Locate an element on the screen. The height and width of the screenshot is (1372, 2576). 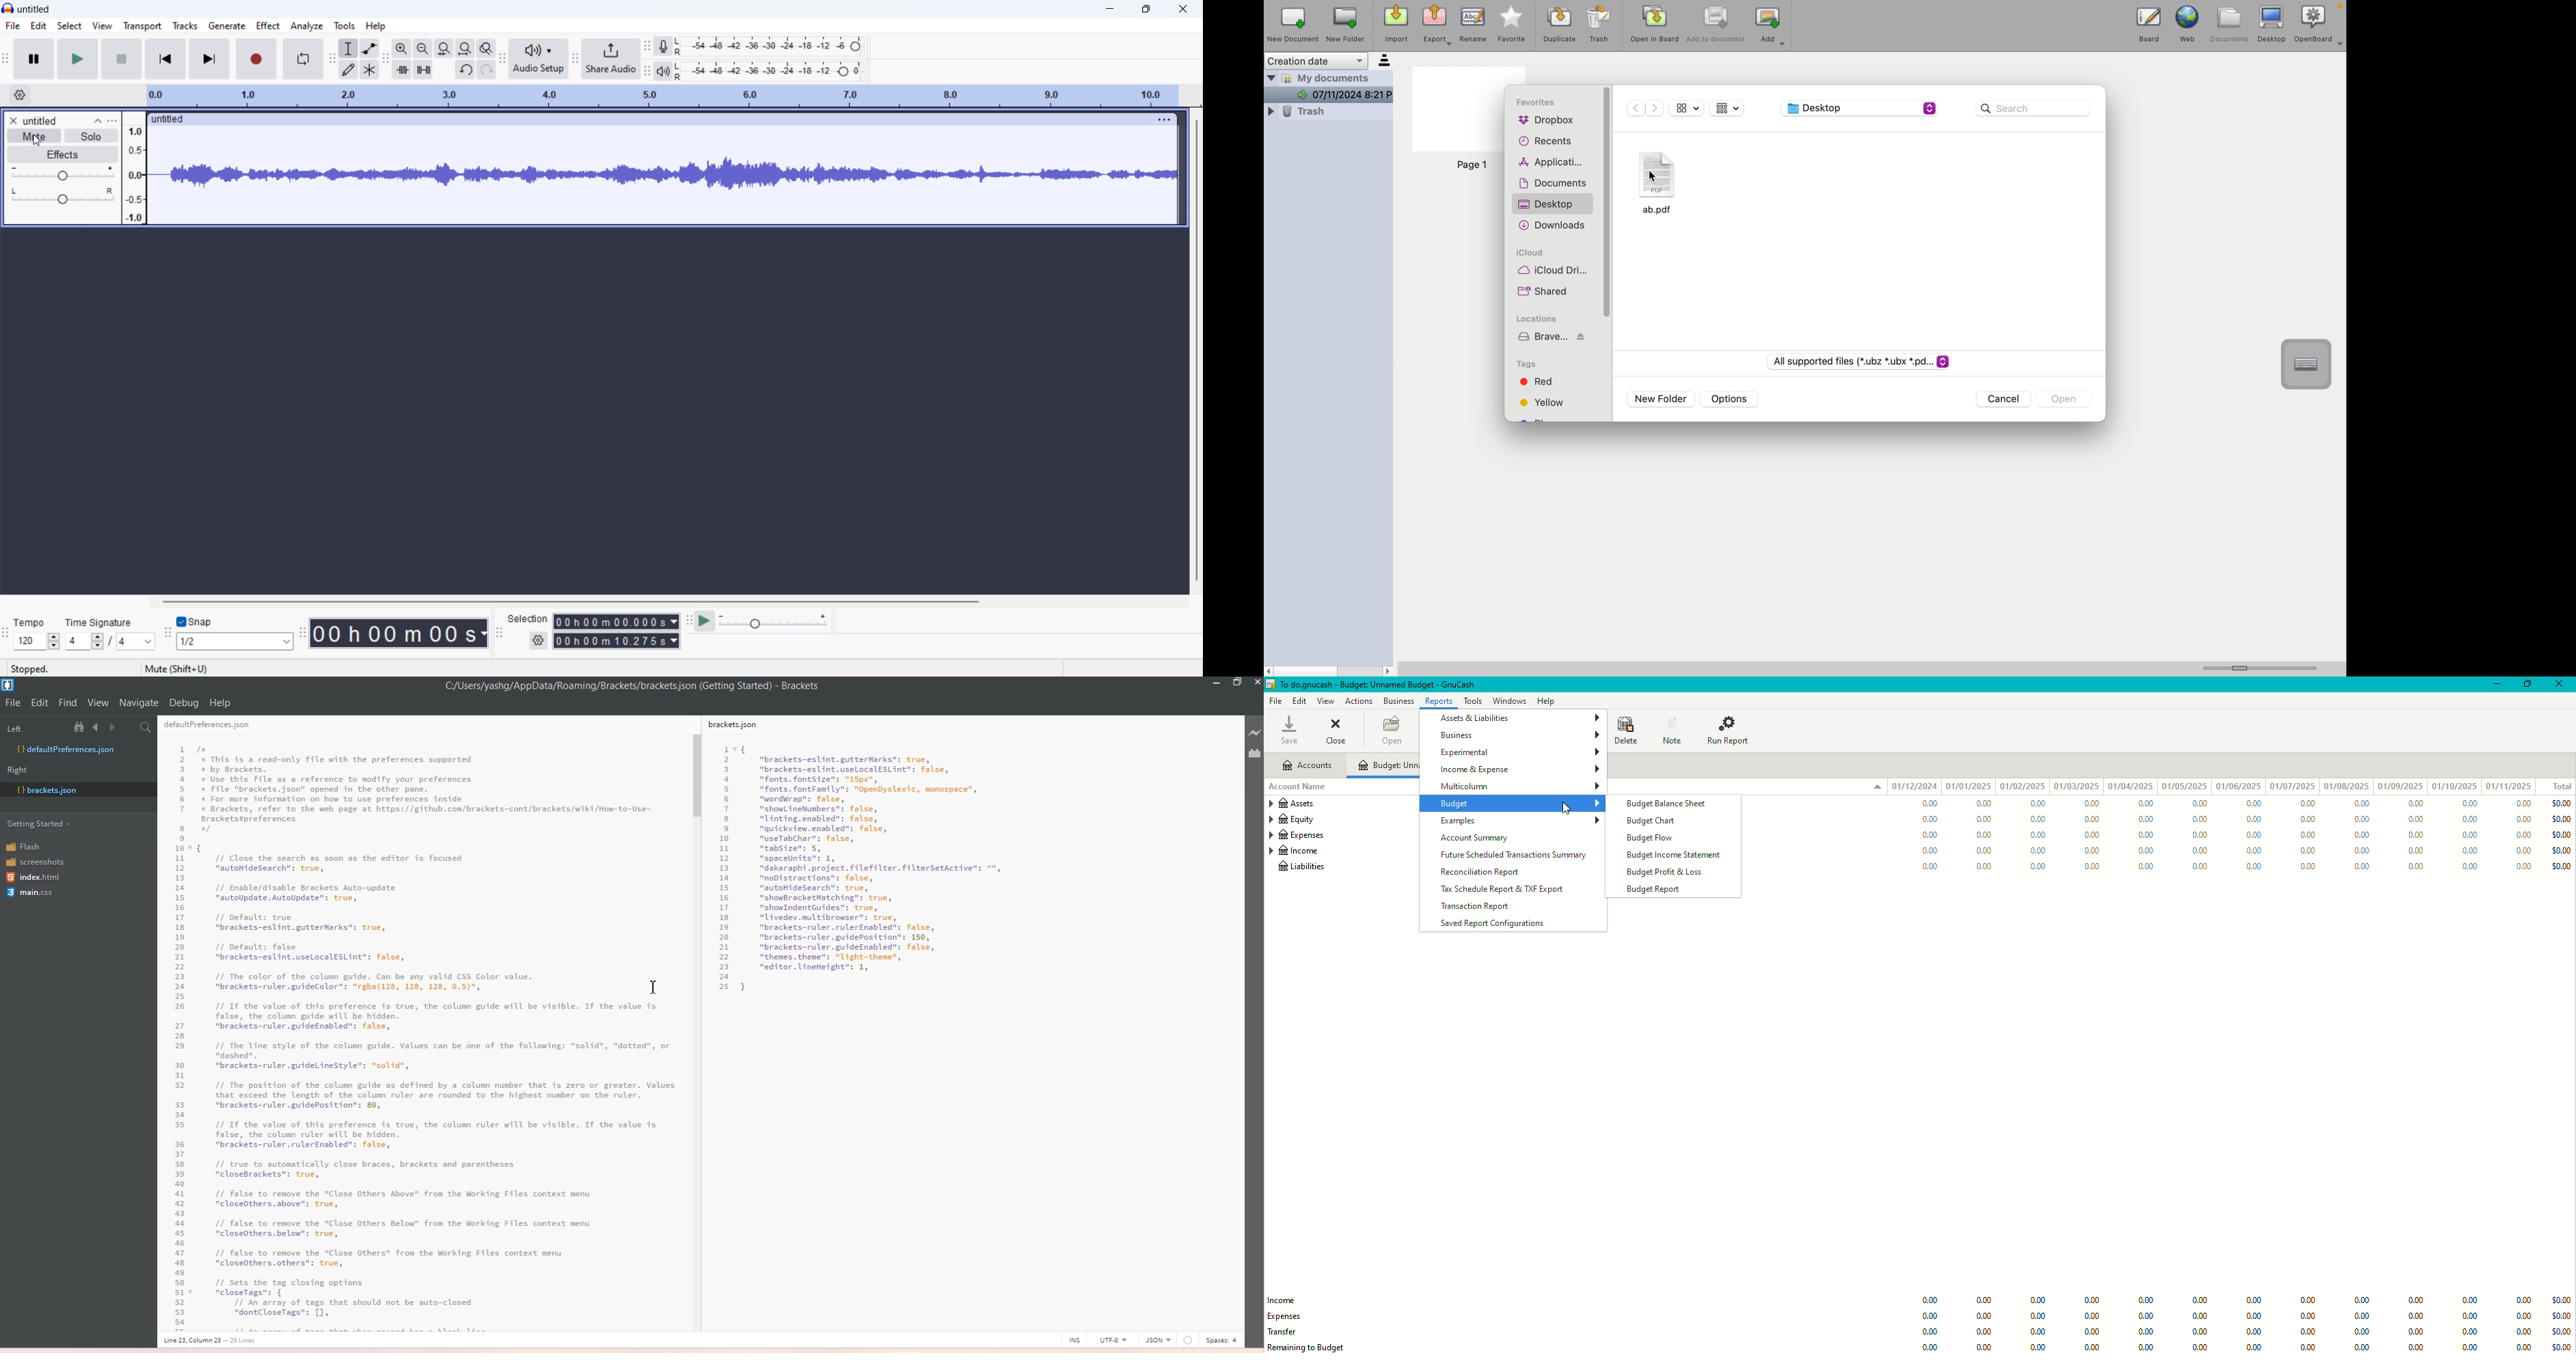
record is located at coordinates (256, 58).